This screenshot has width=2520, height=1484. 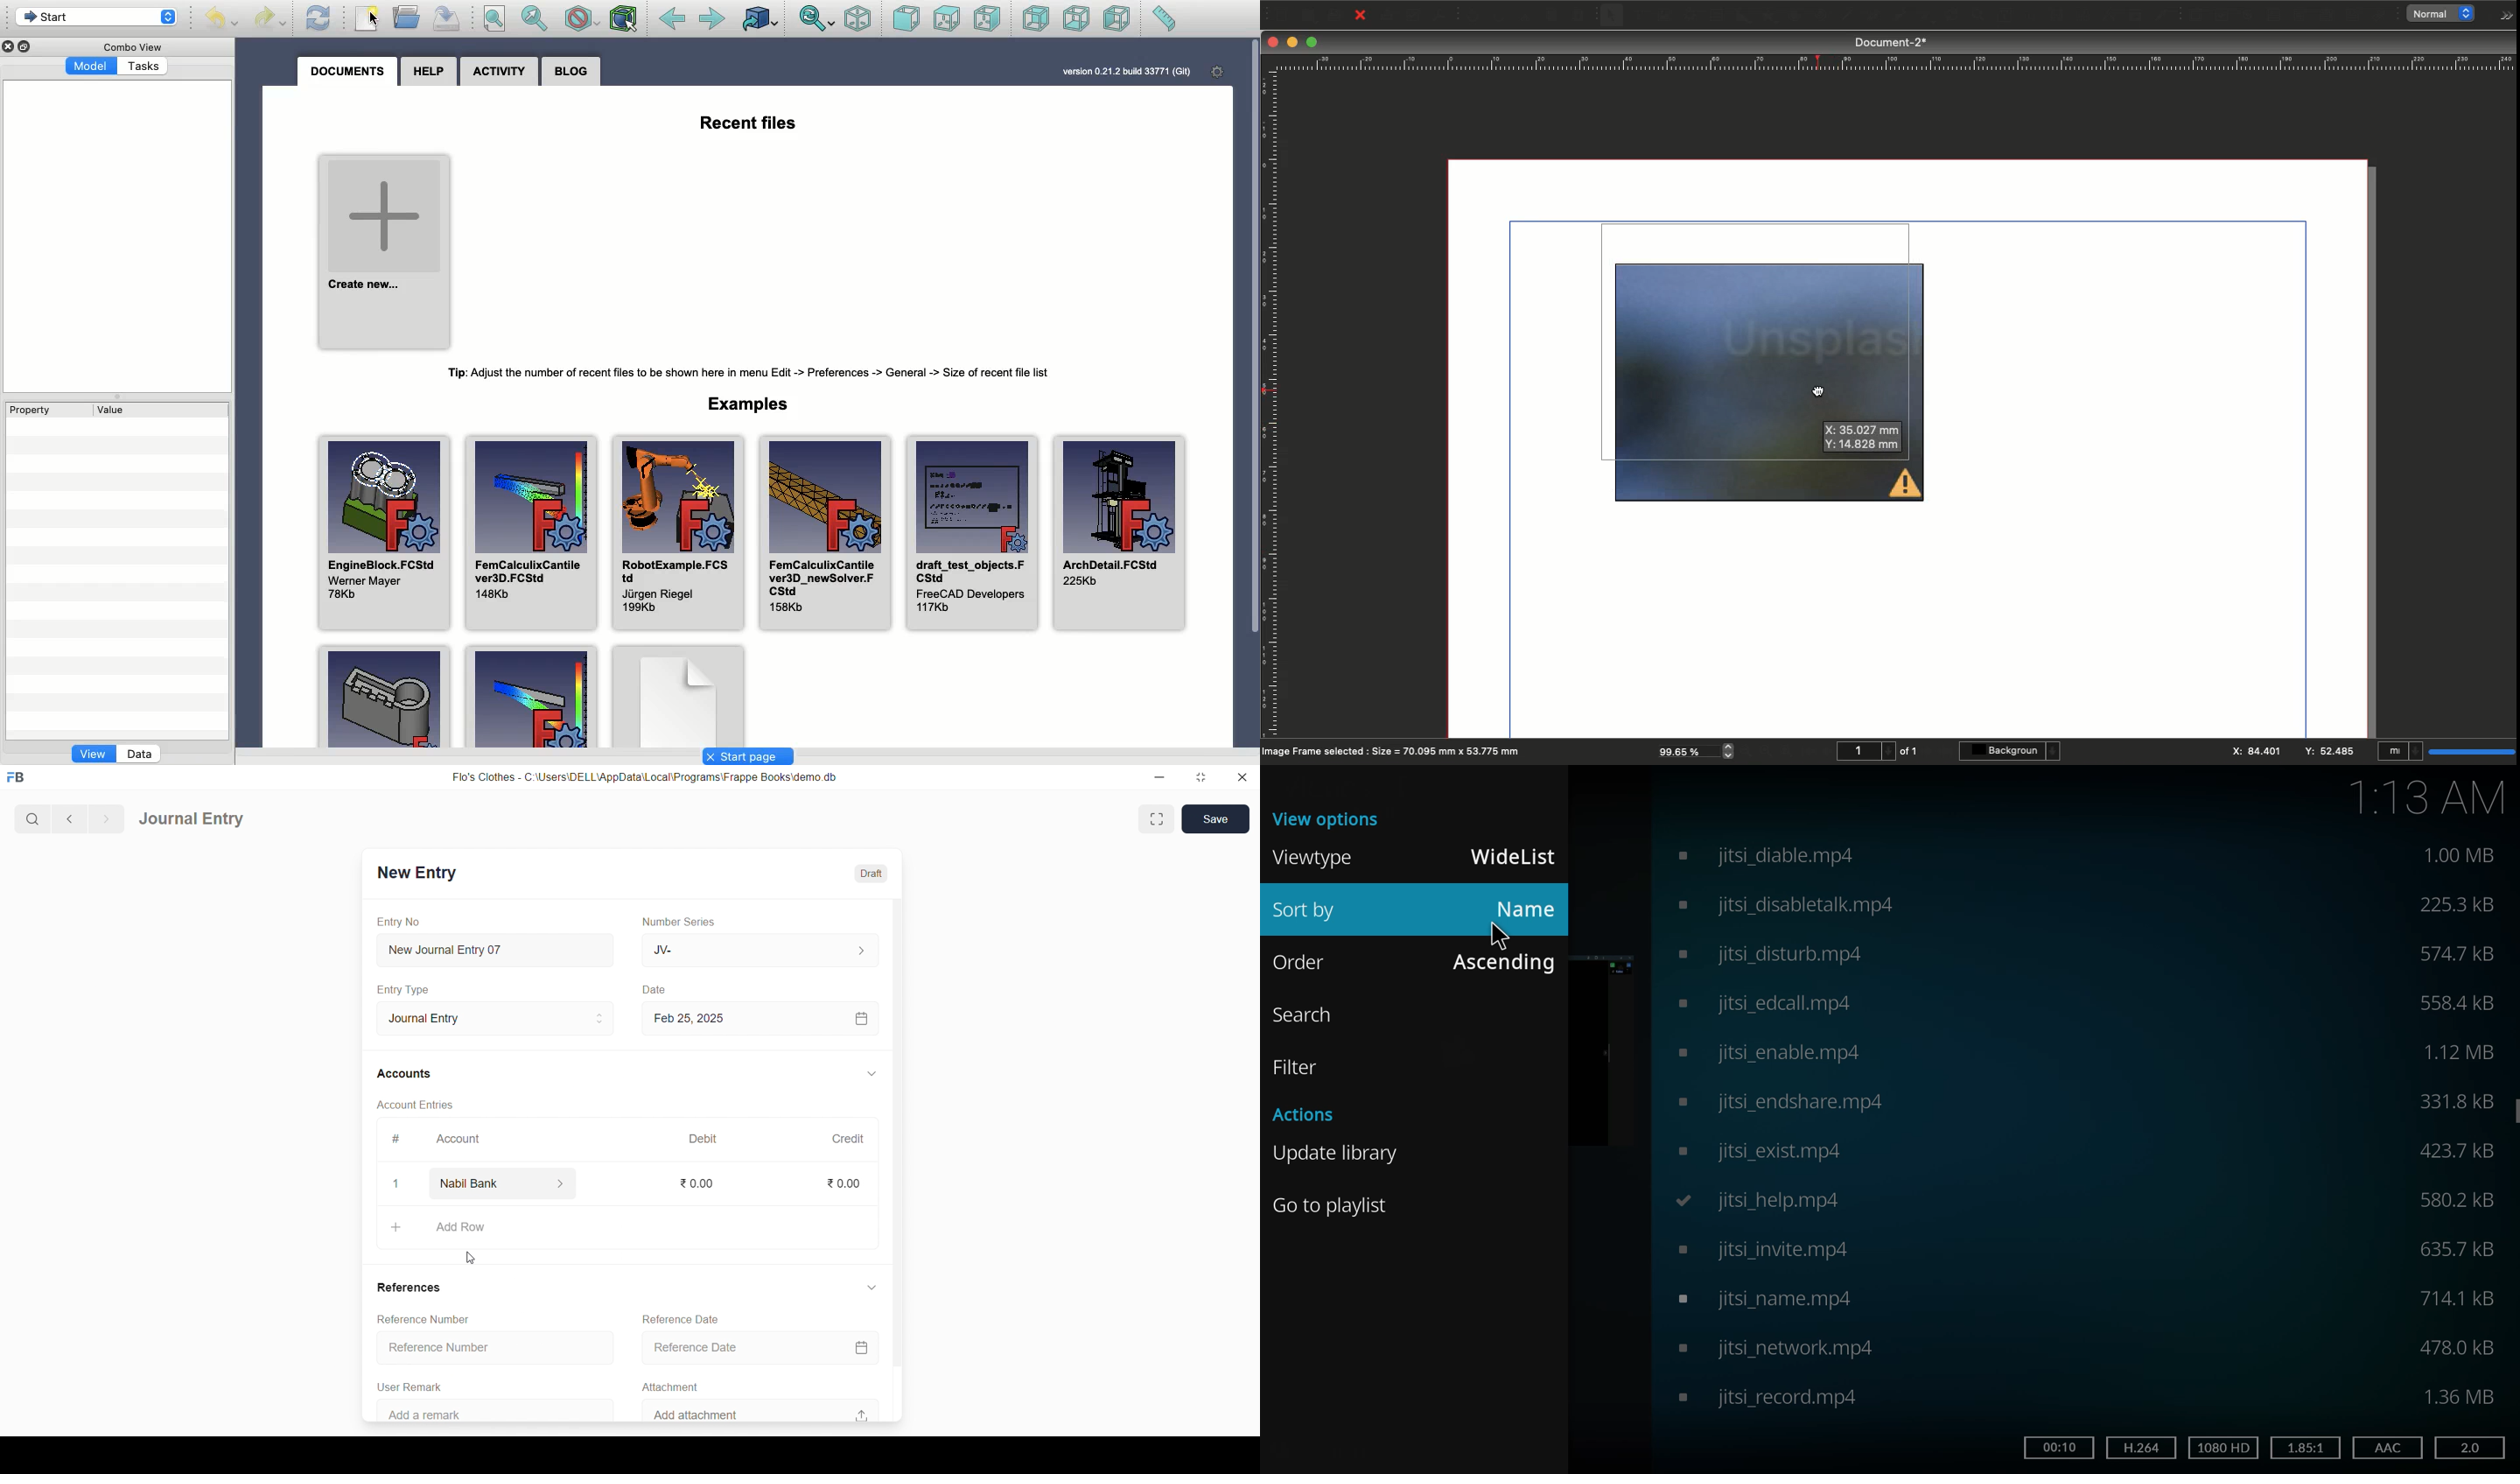 I want to click on ₹ 0.00, so click(x=701, y=1184).